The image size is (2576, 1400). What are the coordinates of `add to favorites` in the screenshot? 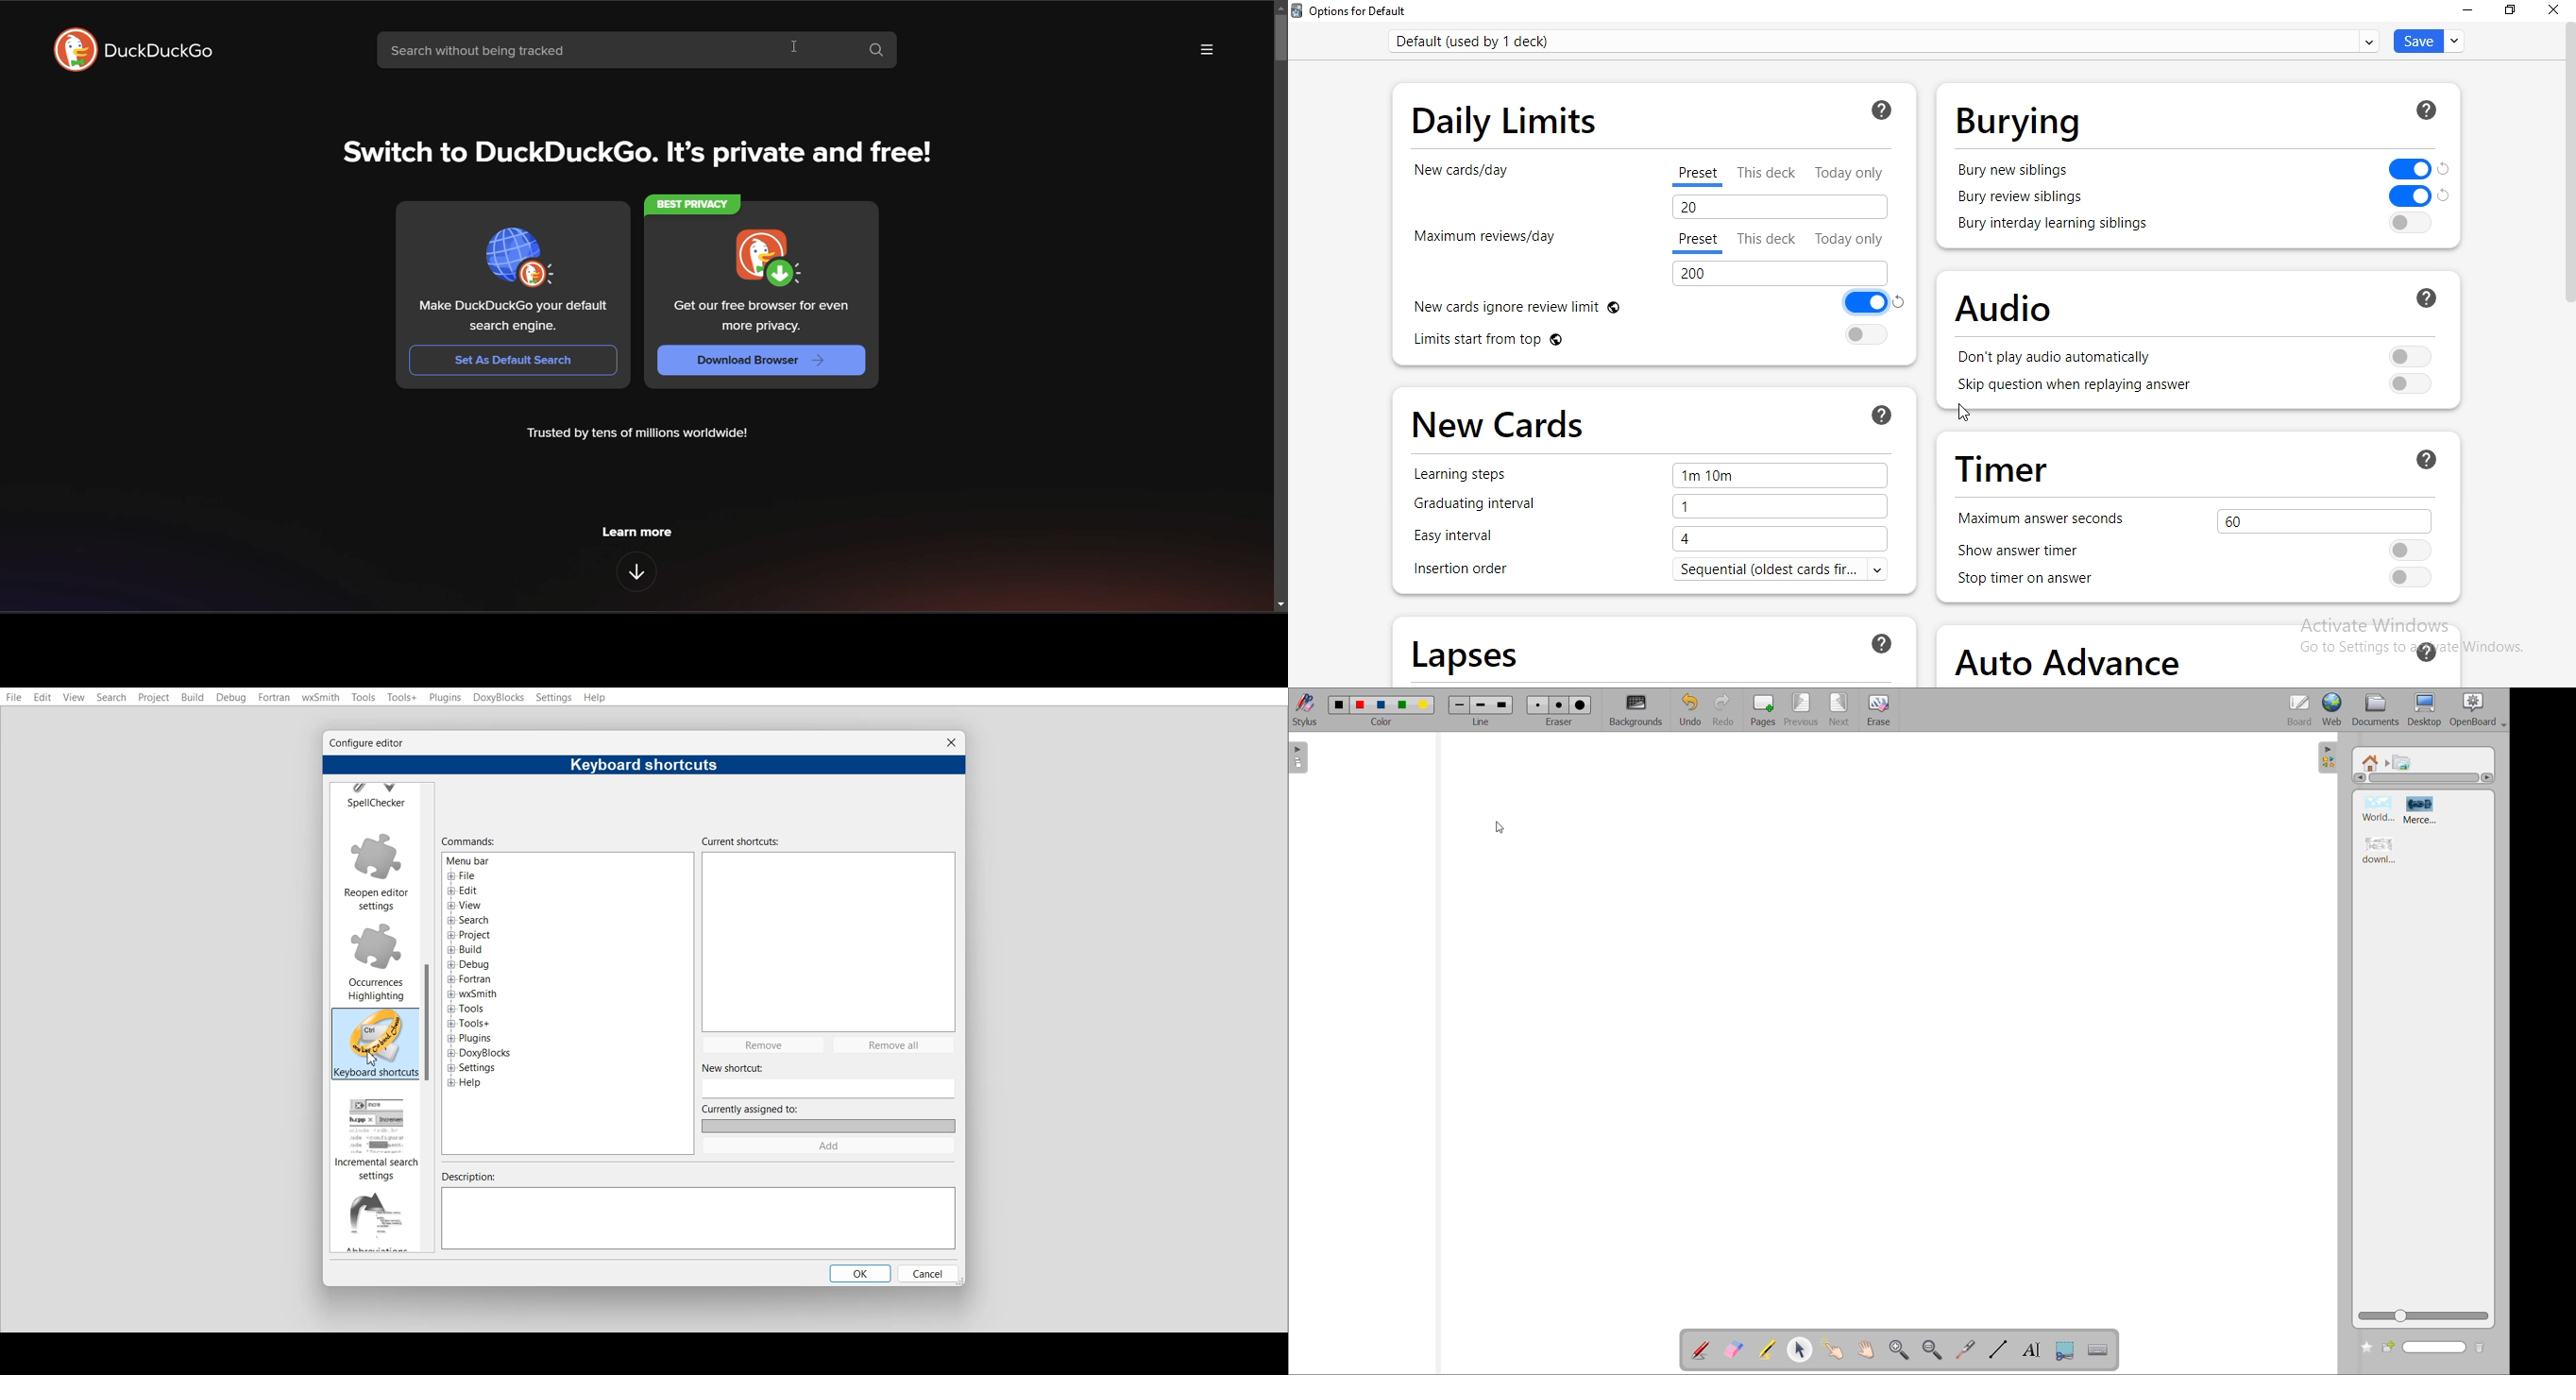 It's located at (2365, 1350).